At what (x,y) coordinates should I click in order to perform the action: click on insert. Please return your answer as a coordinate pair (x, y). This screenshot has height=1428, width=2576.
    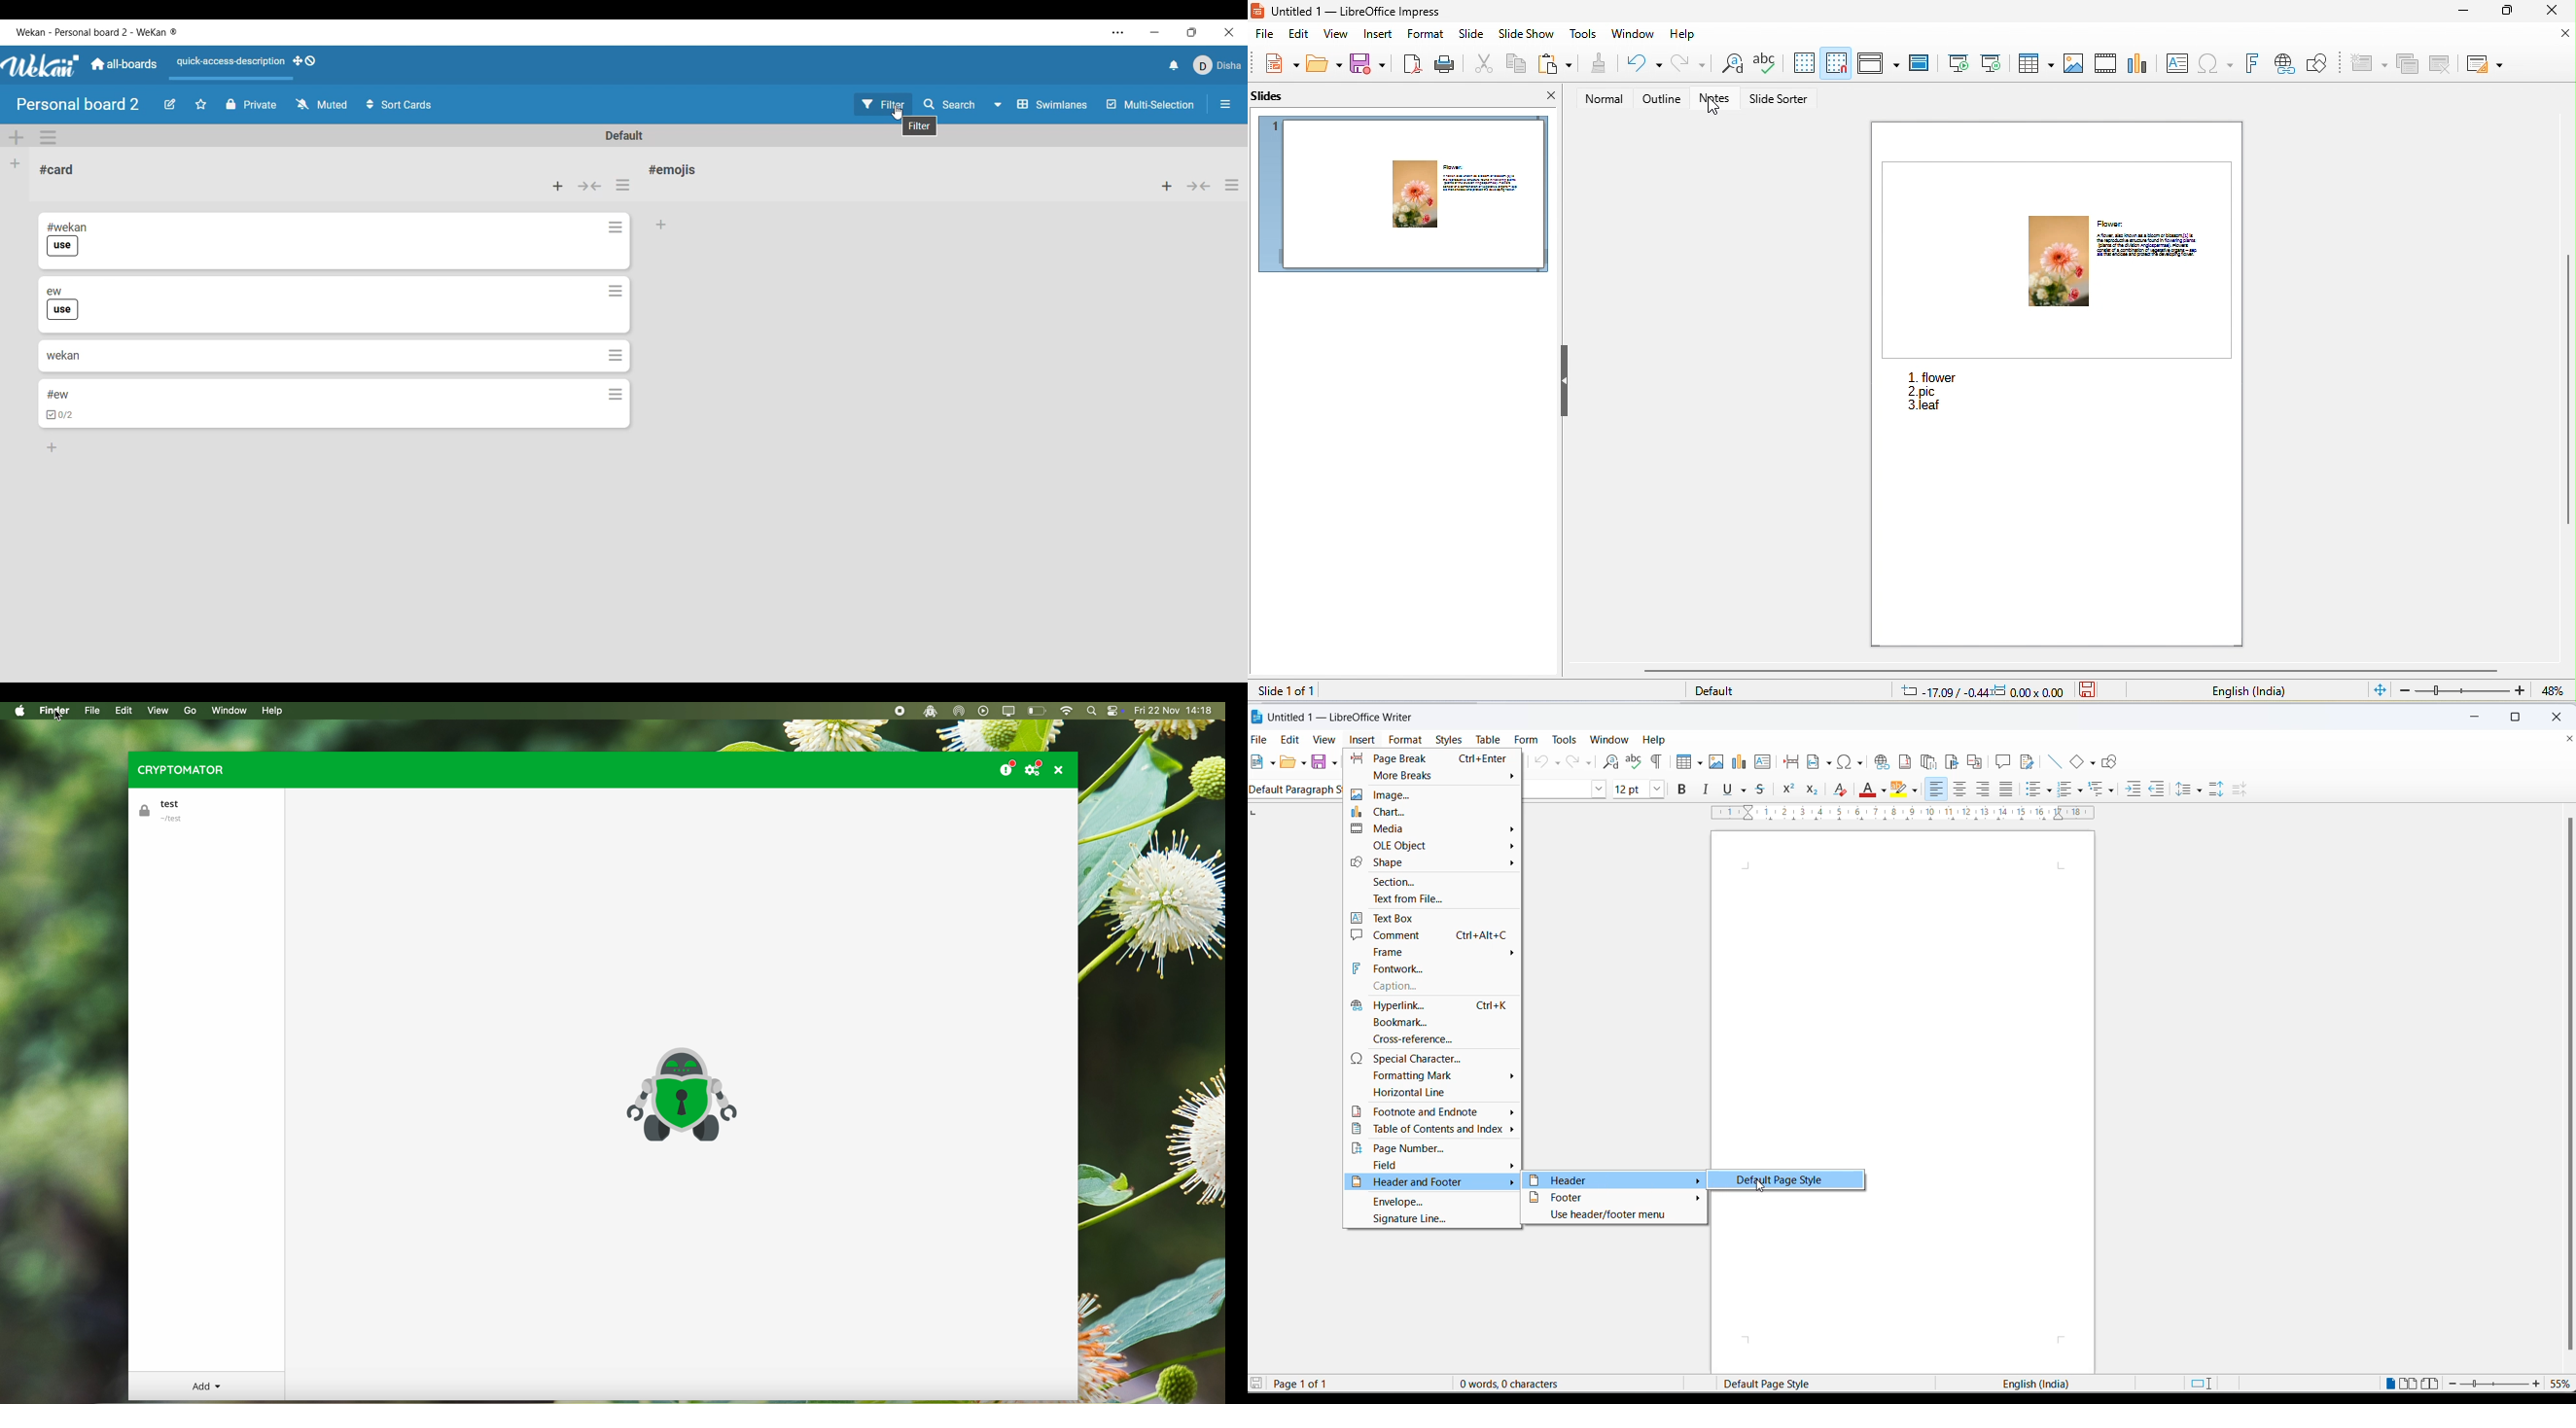
    Looking at the image, I should click on (1378, 34).